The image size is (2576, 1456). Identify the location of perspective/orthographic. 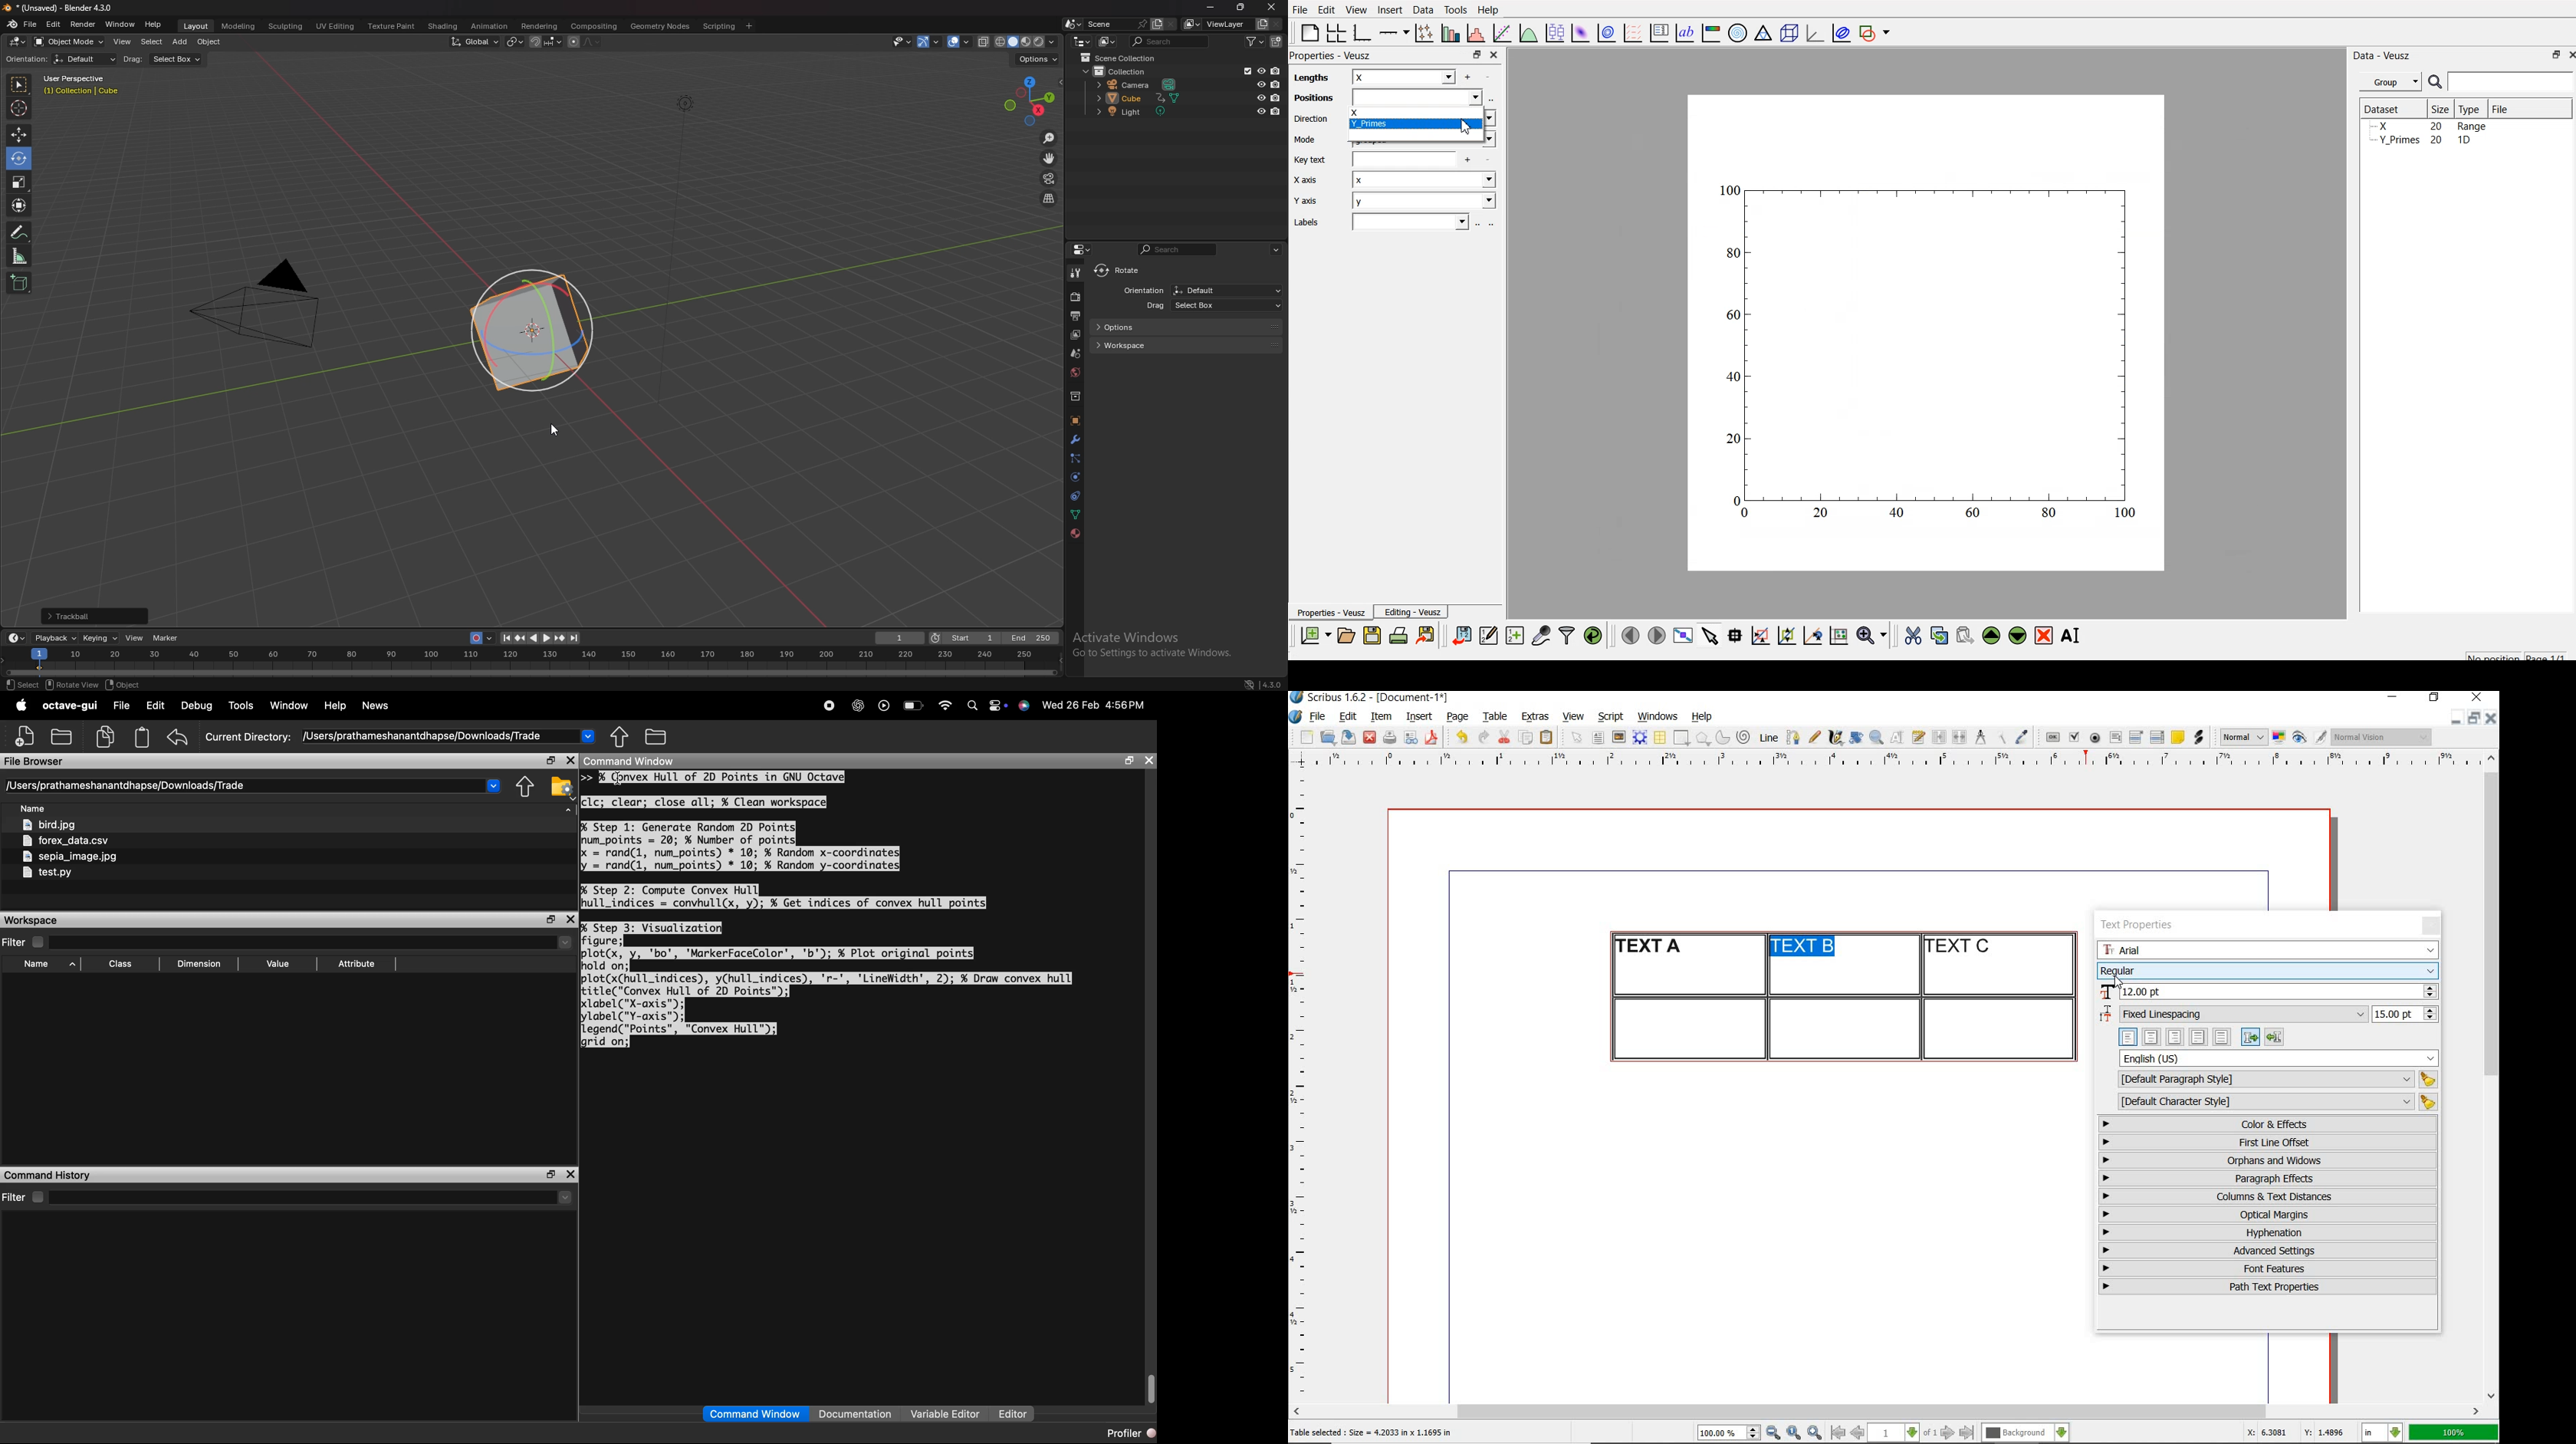
(1049, 198).